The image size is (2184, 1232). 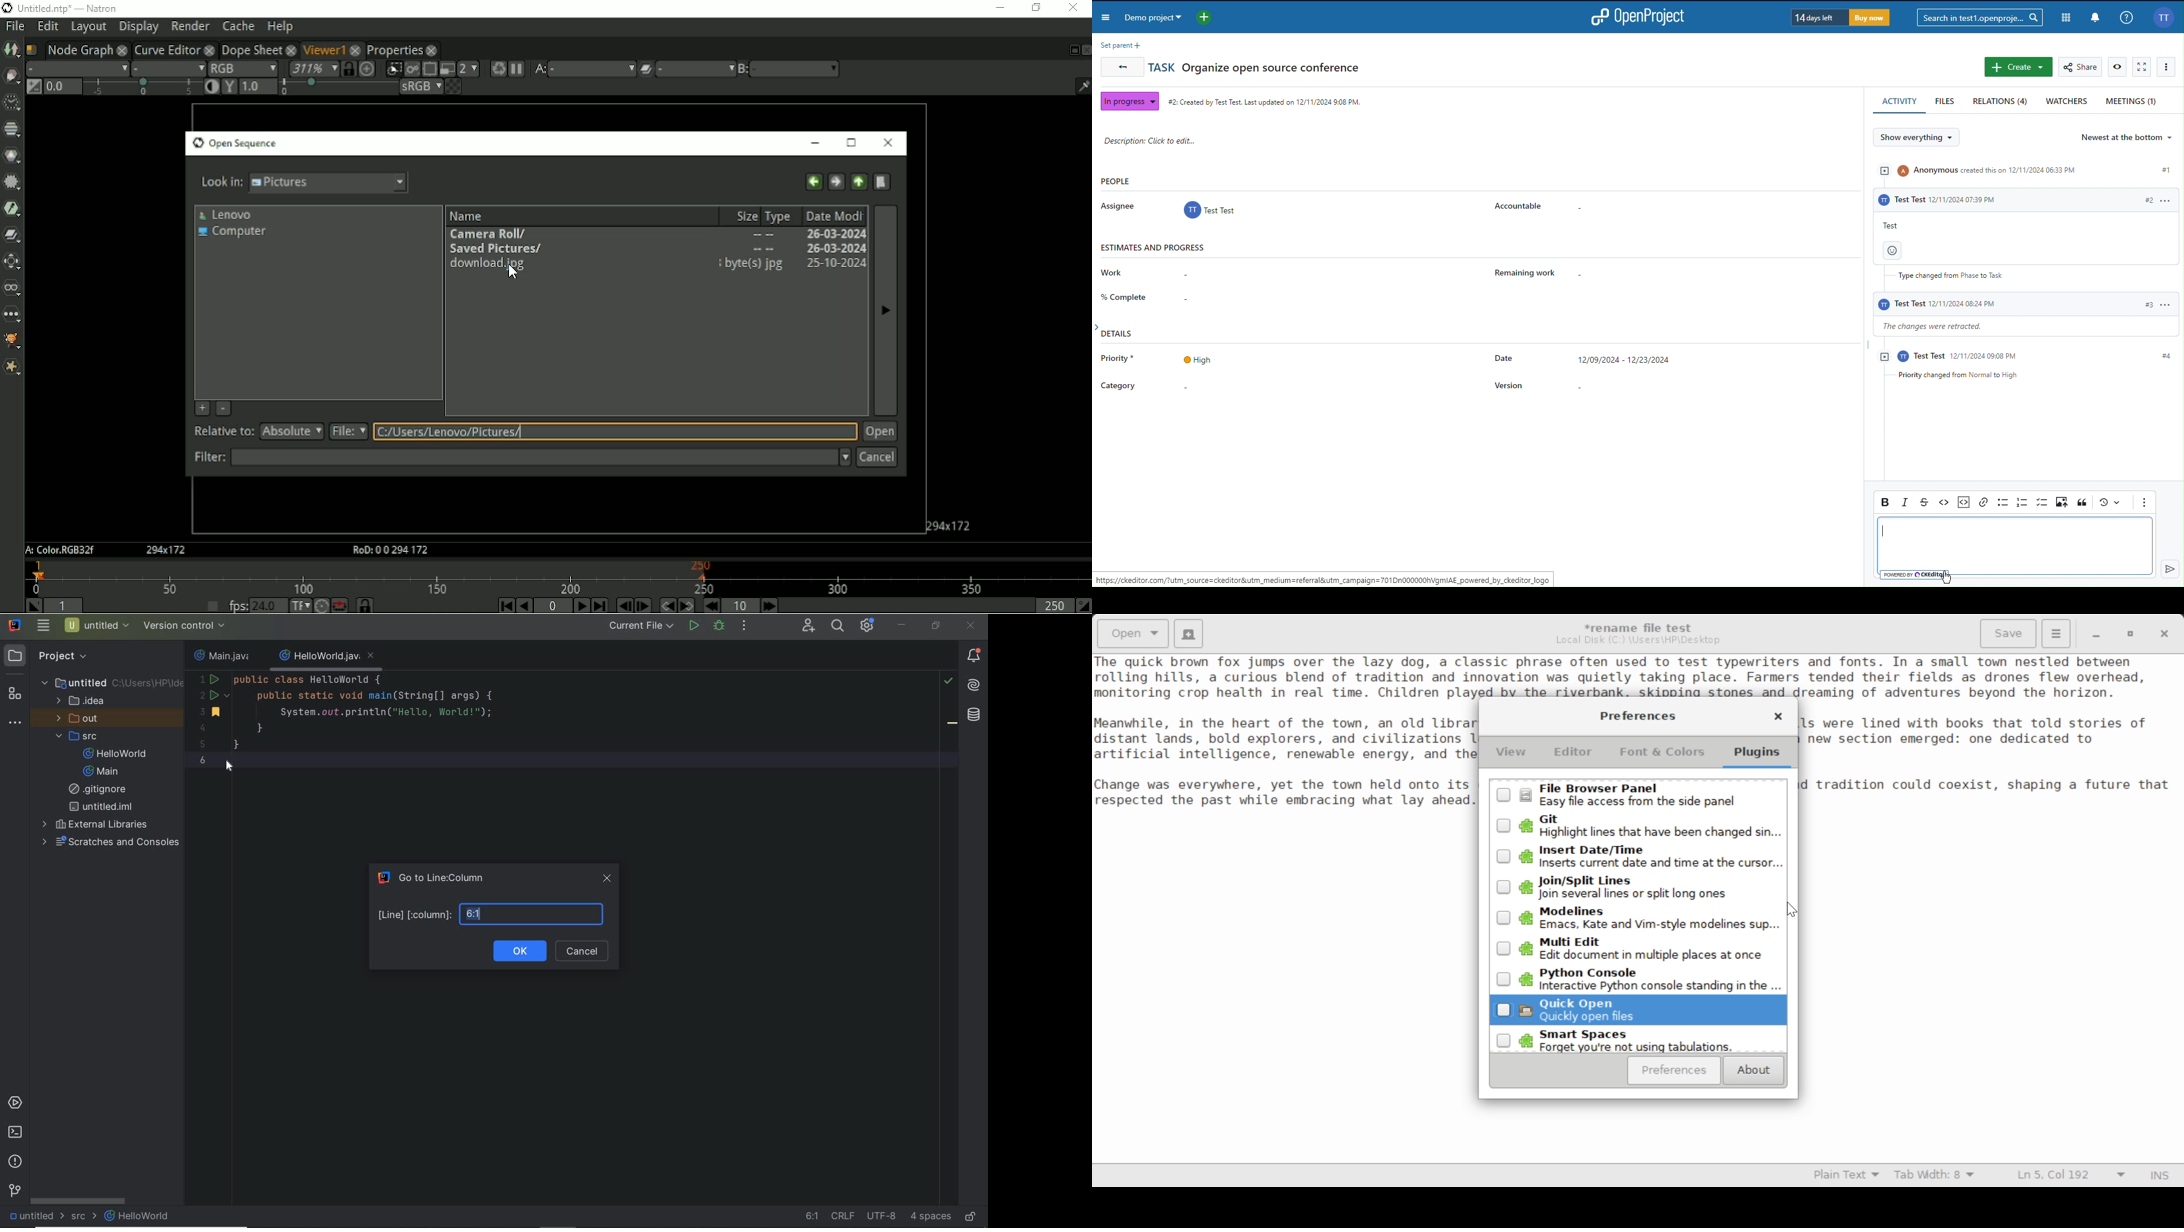 I want to click on Unselected Join/Split Lines Plugin, so click(x=1638, y=888).